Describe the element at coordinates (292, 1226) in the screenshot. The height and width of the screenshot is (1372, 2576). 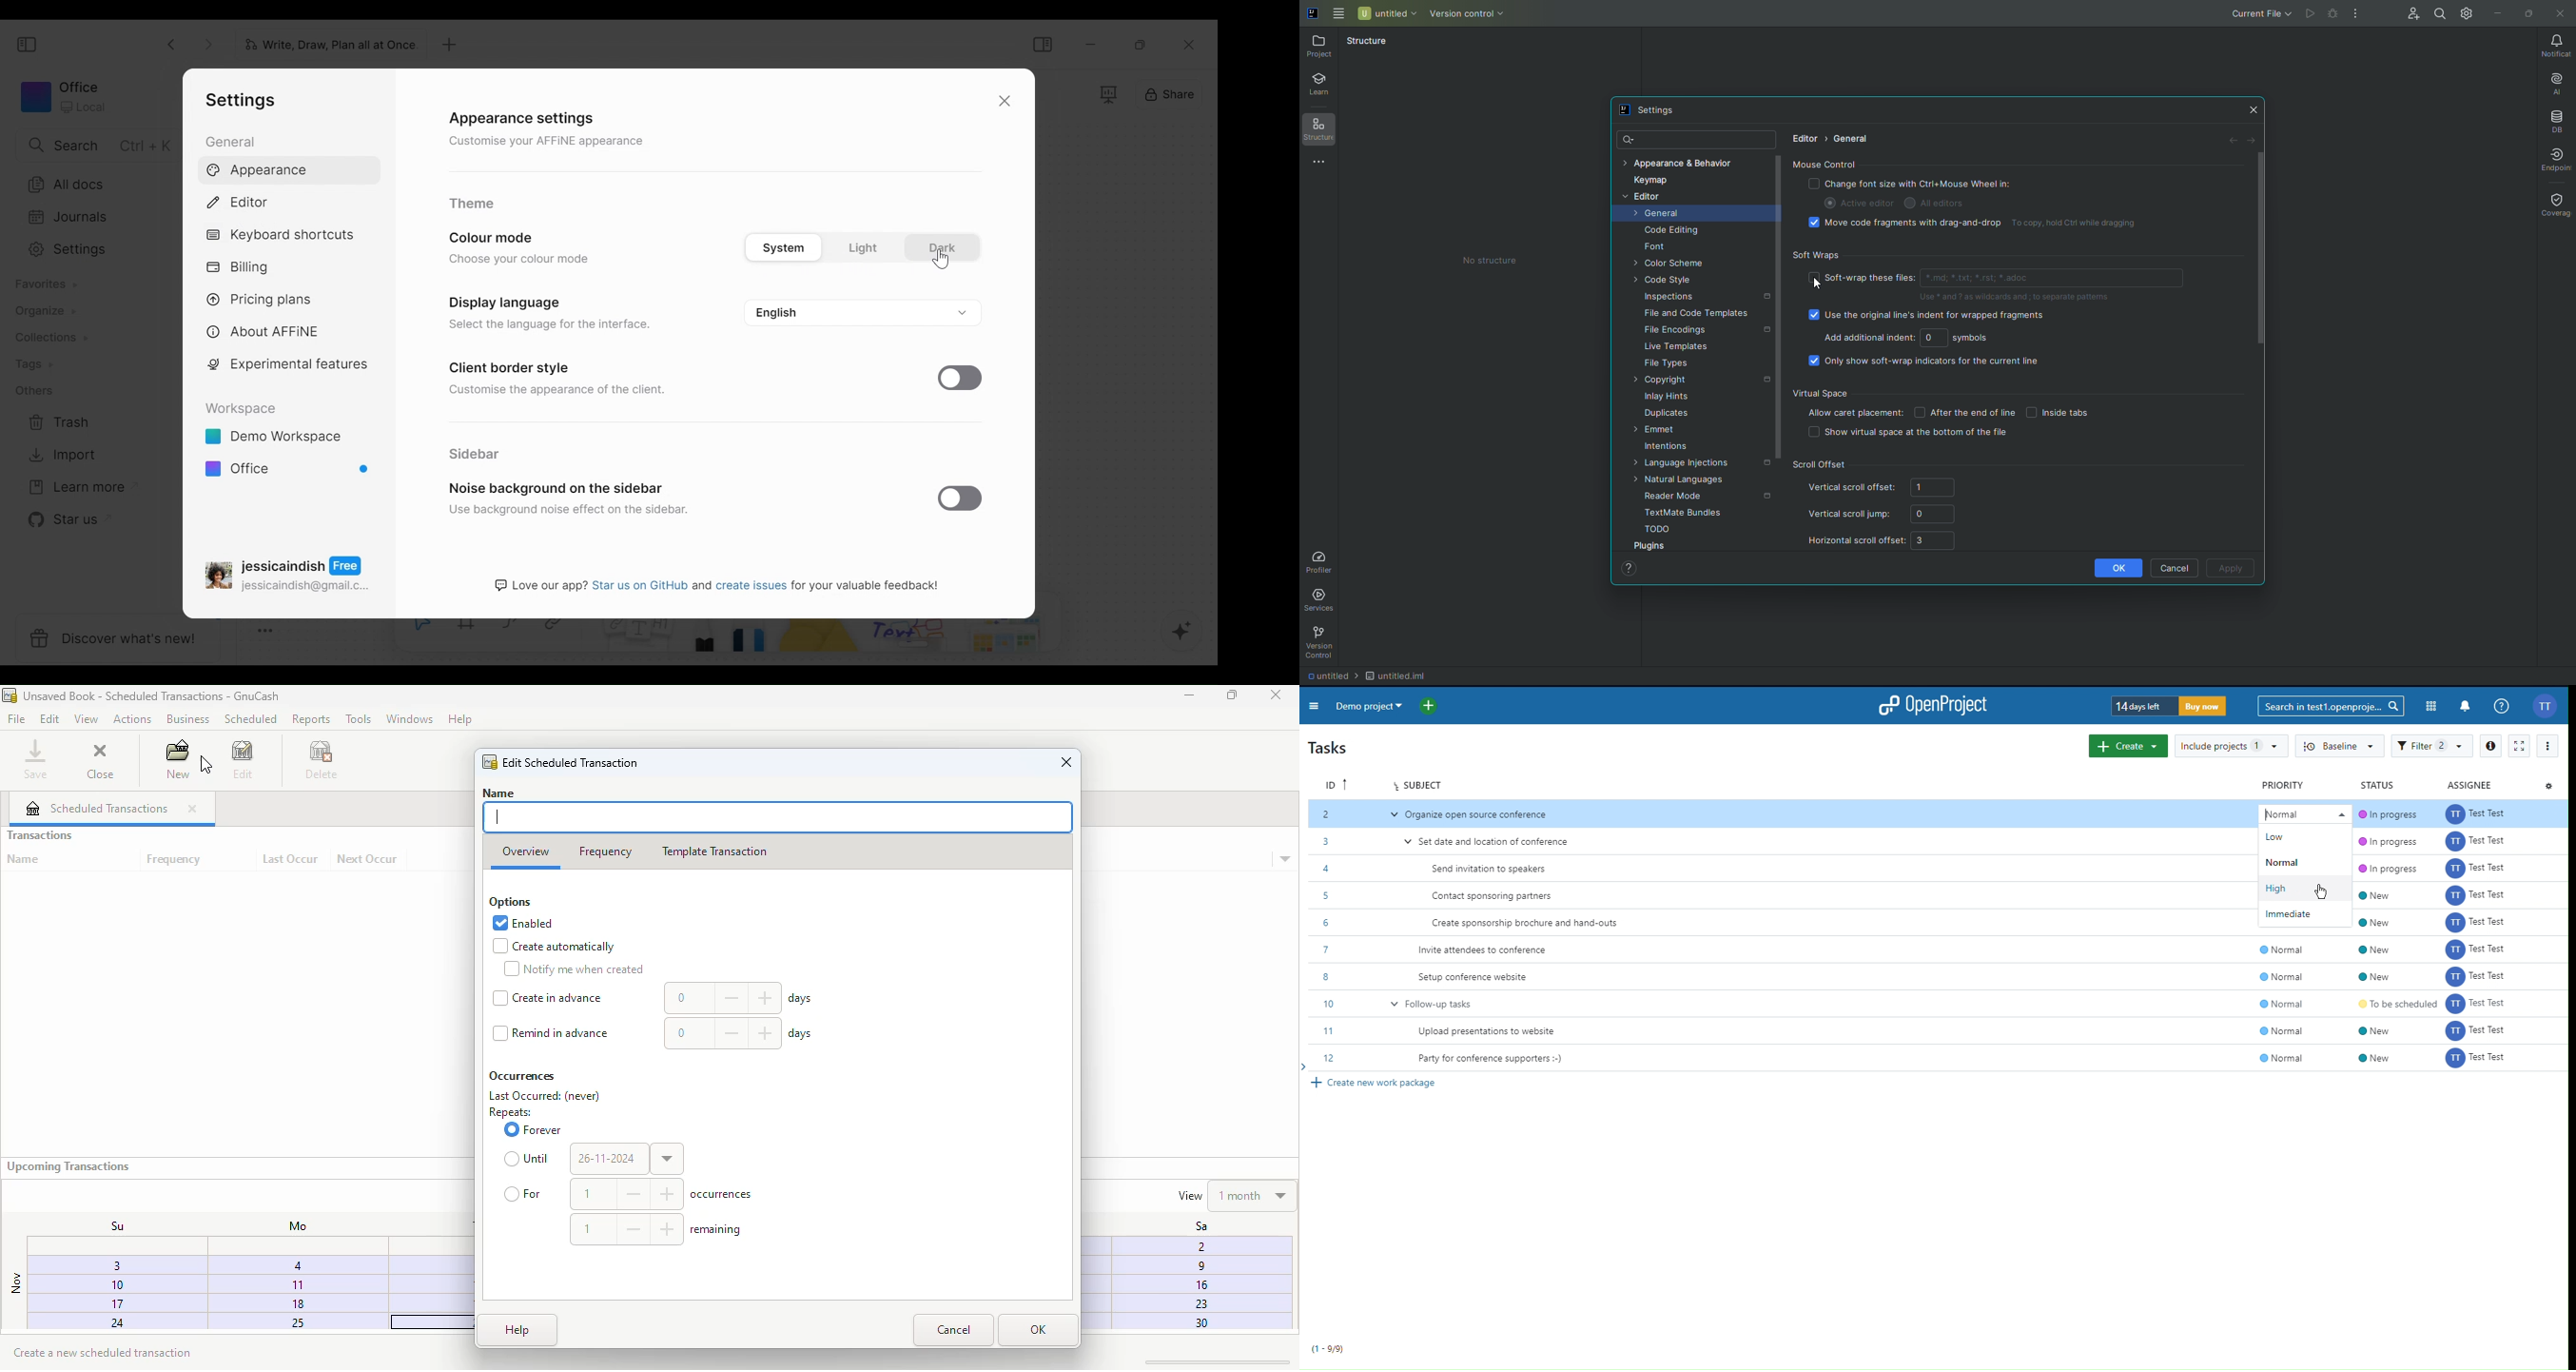
I see `Mo` at that location.